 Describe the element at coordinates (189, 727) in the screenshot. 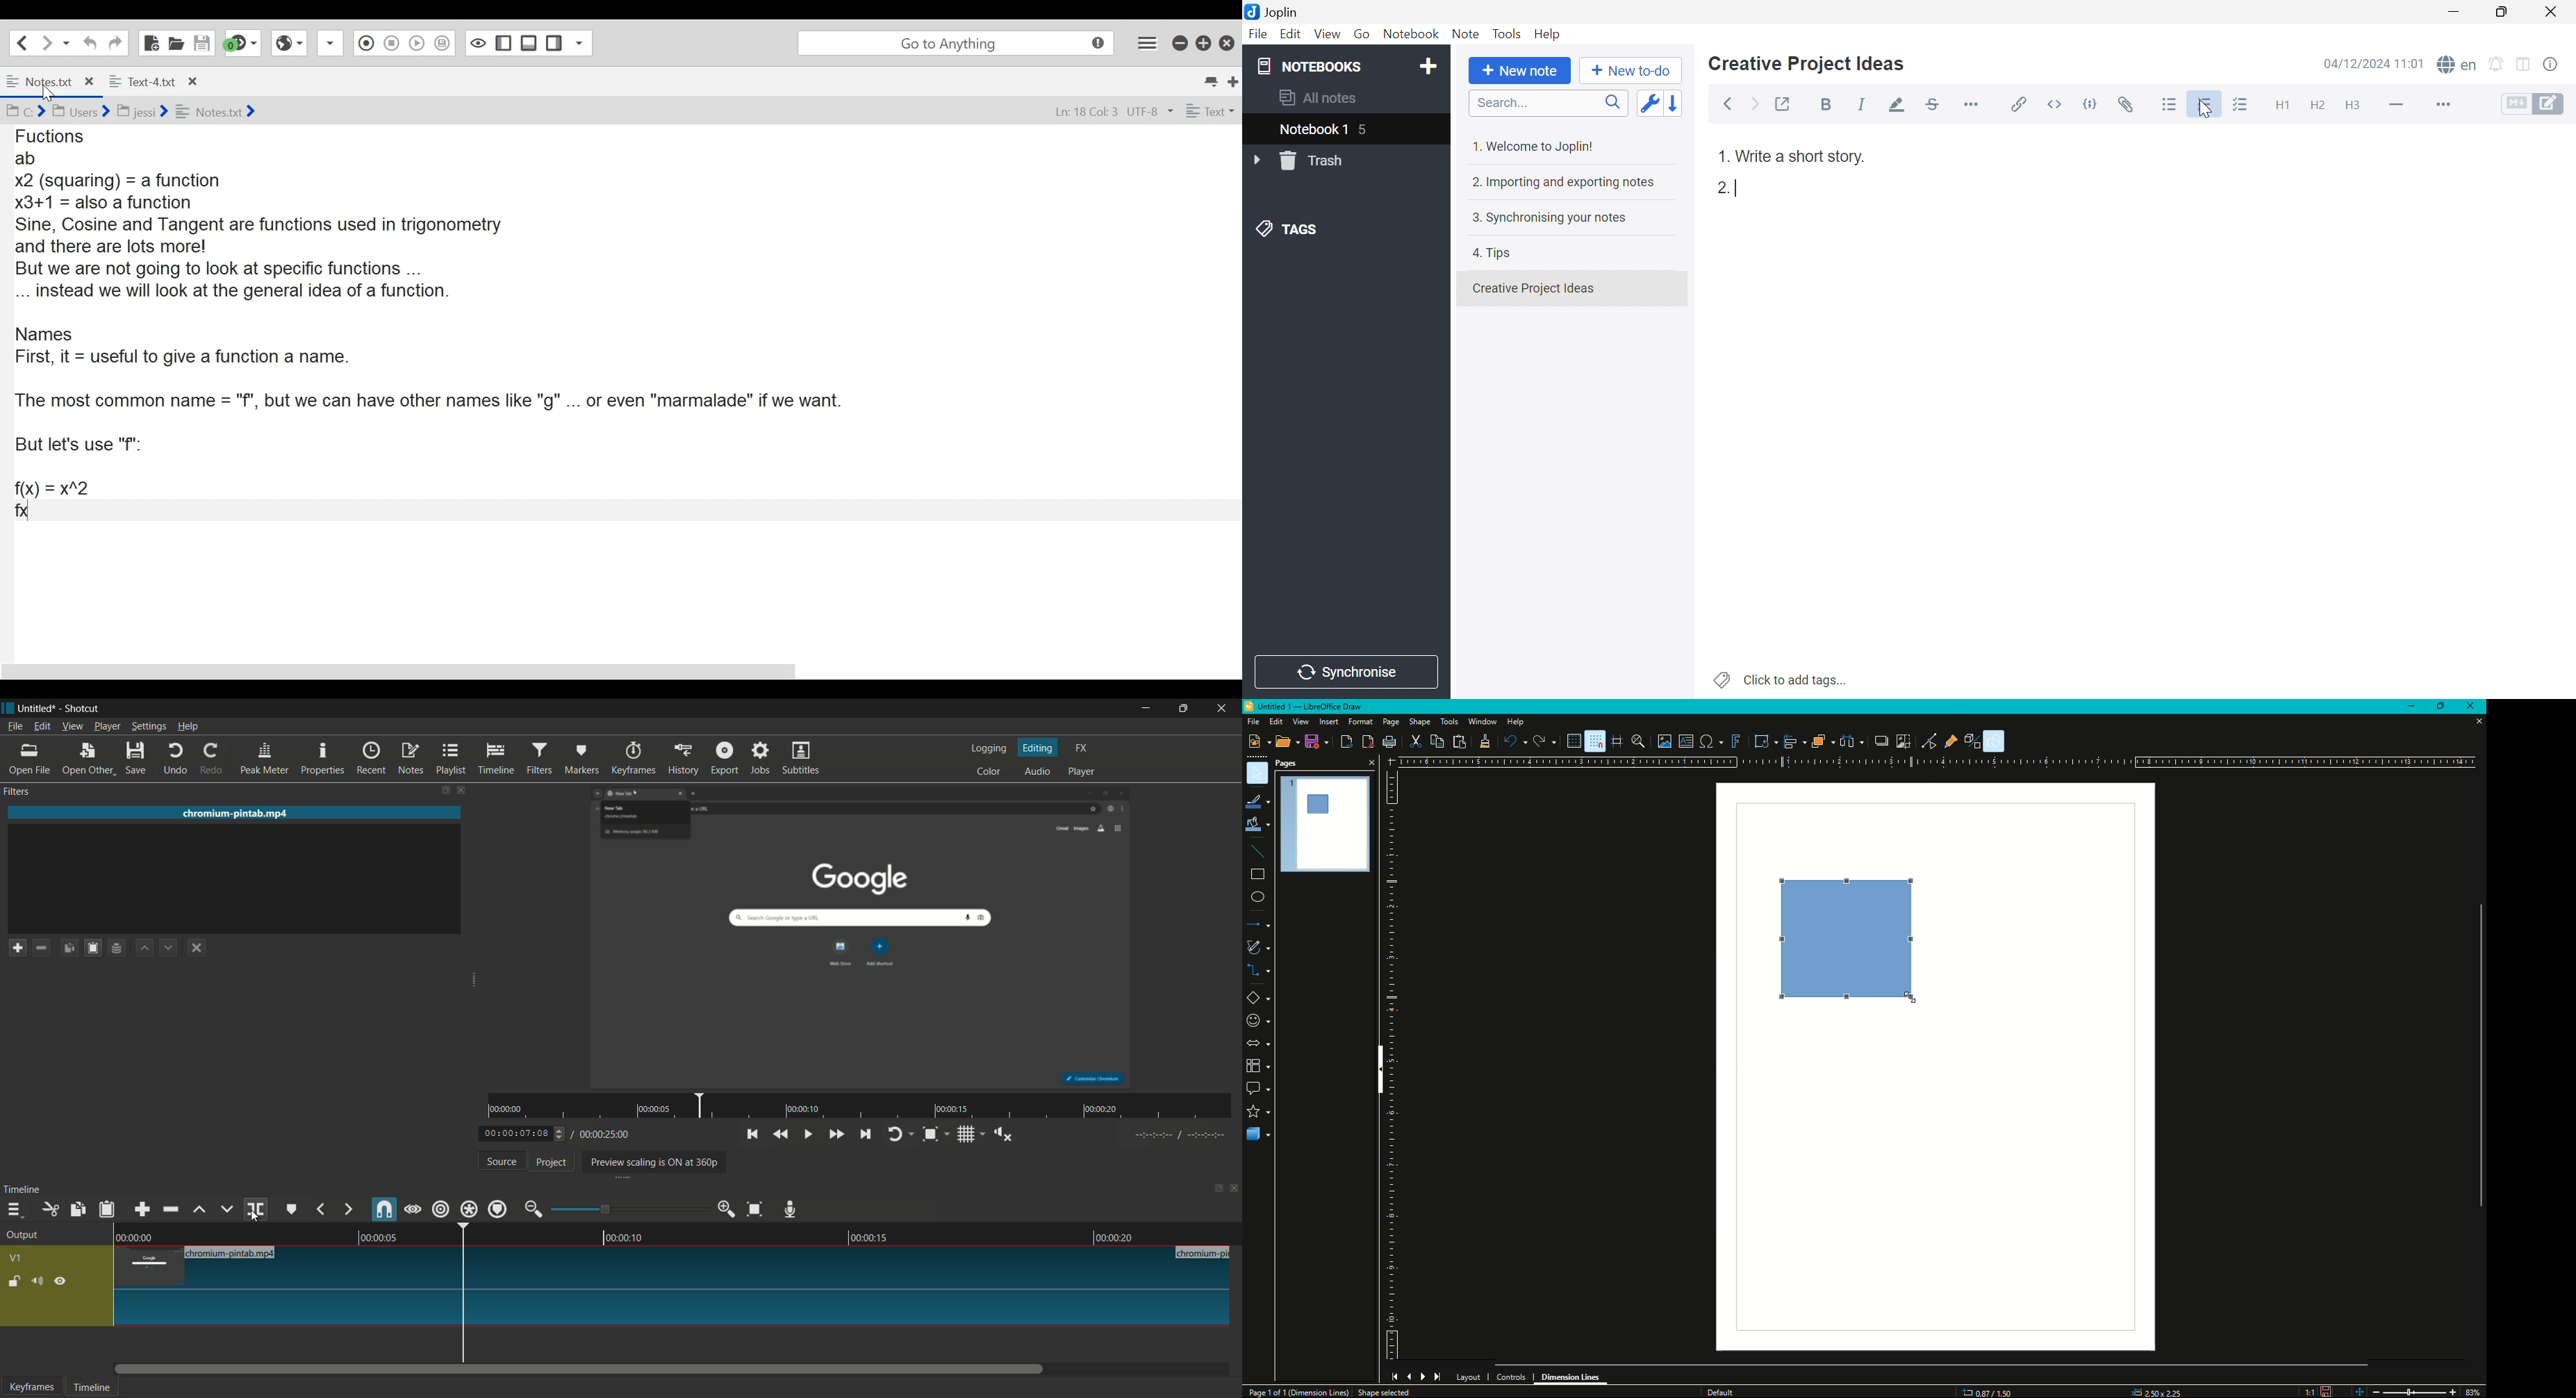

I see `help menu` at that location.